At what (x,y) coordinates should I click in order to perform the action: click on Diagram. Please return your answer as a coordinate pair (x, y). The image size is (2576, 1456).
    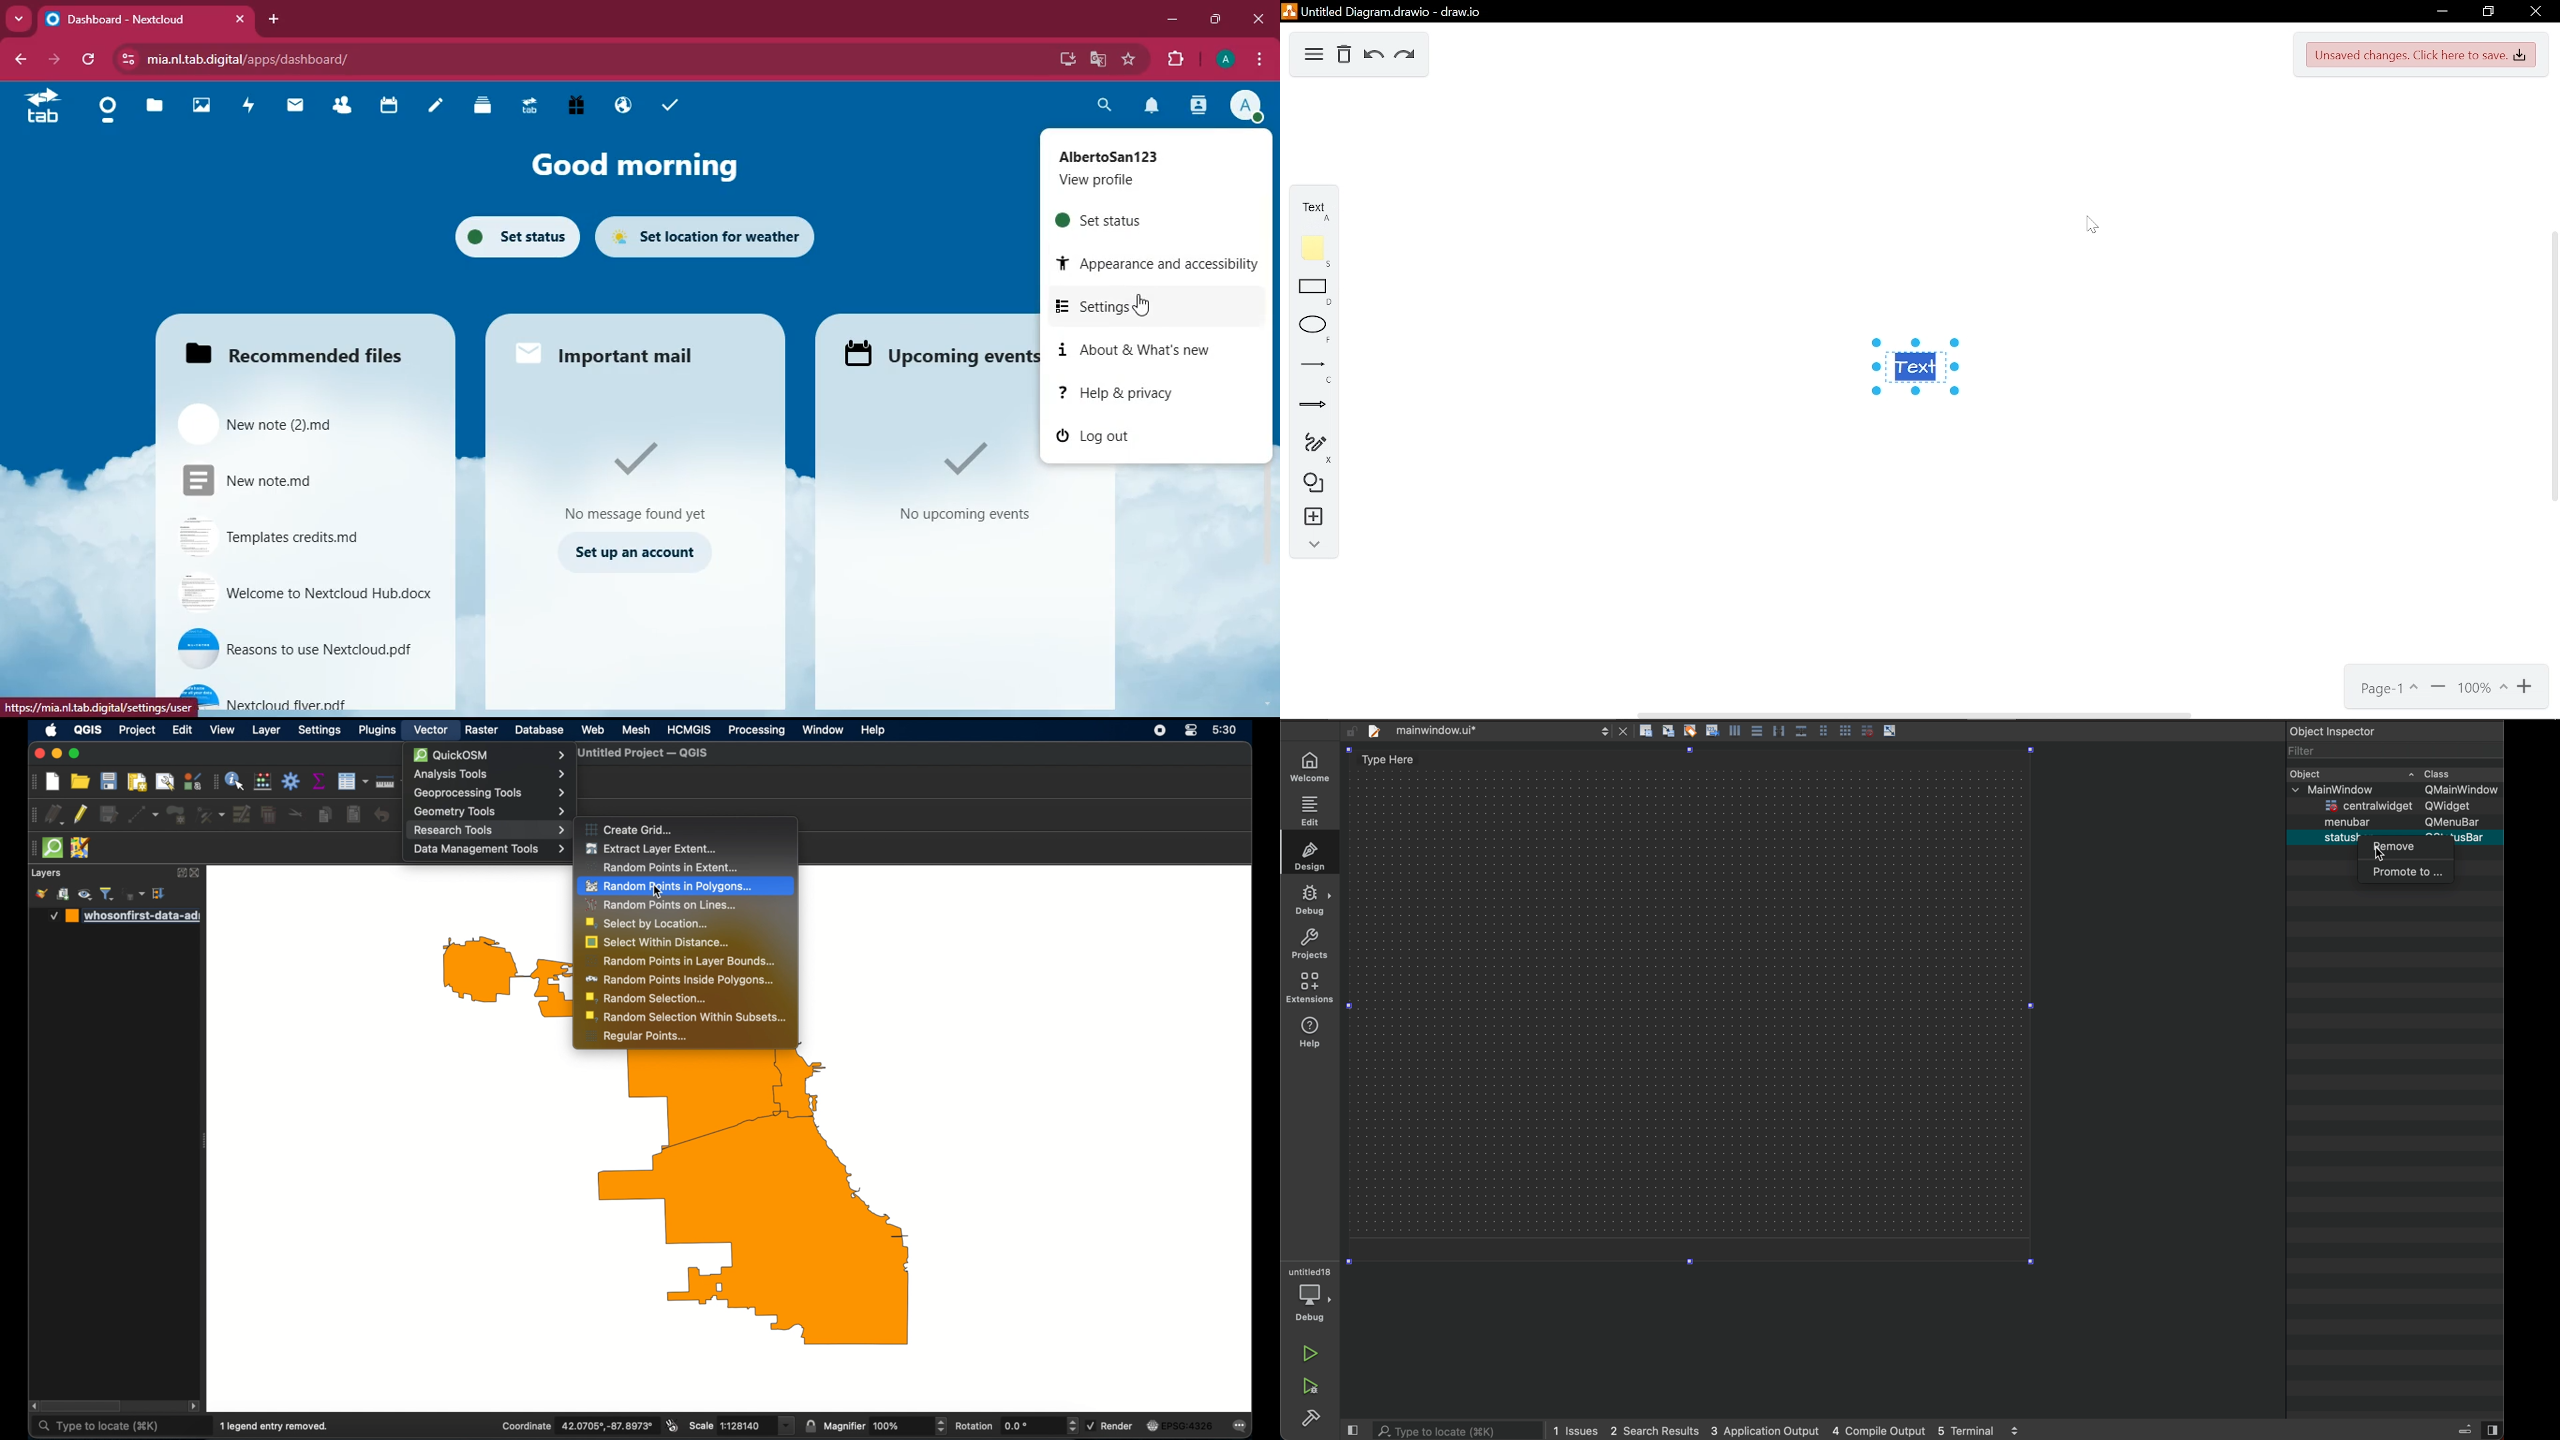
    Looking at the image, I should click on (1314, 52).